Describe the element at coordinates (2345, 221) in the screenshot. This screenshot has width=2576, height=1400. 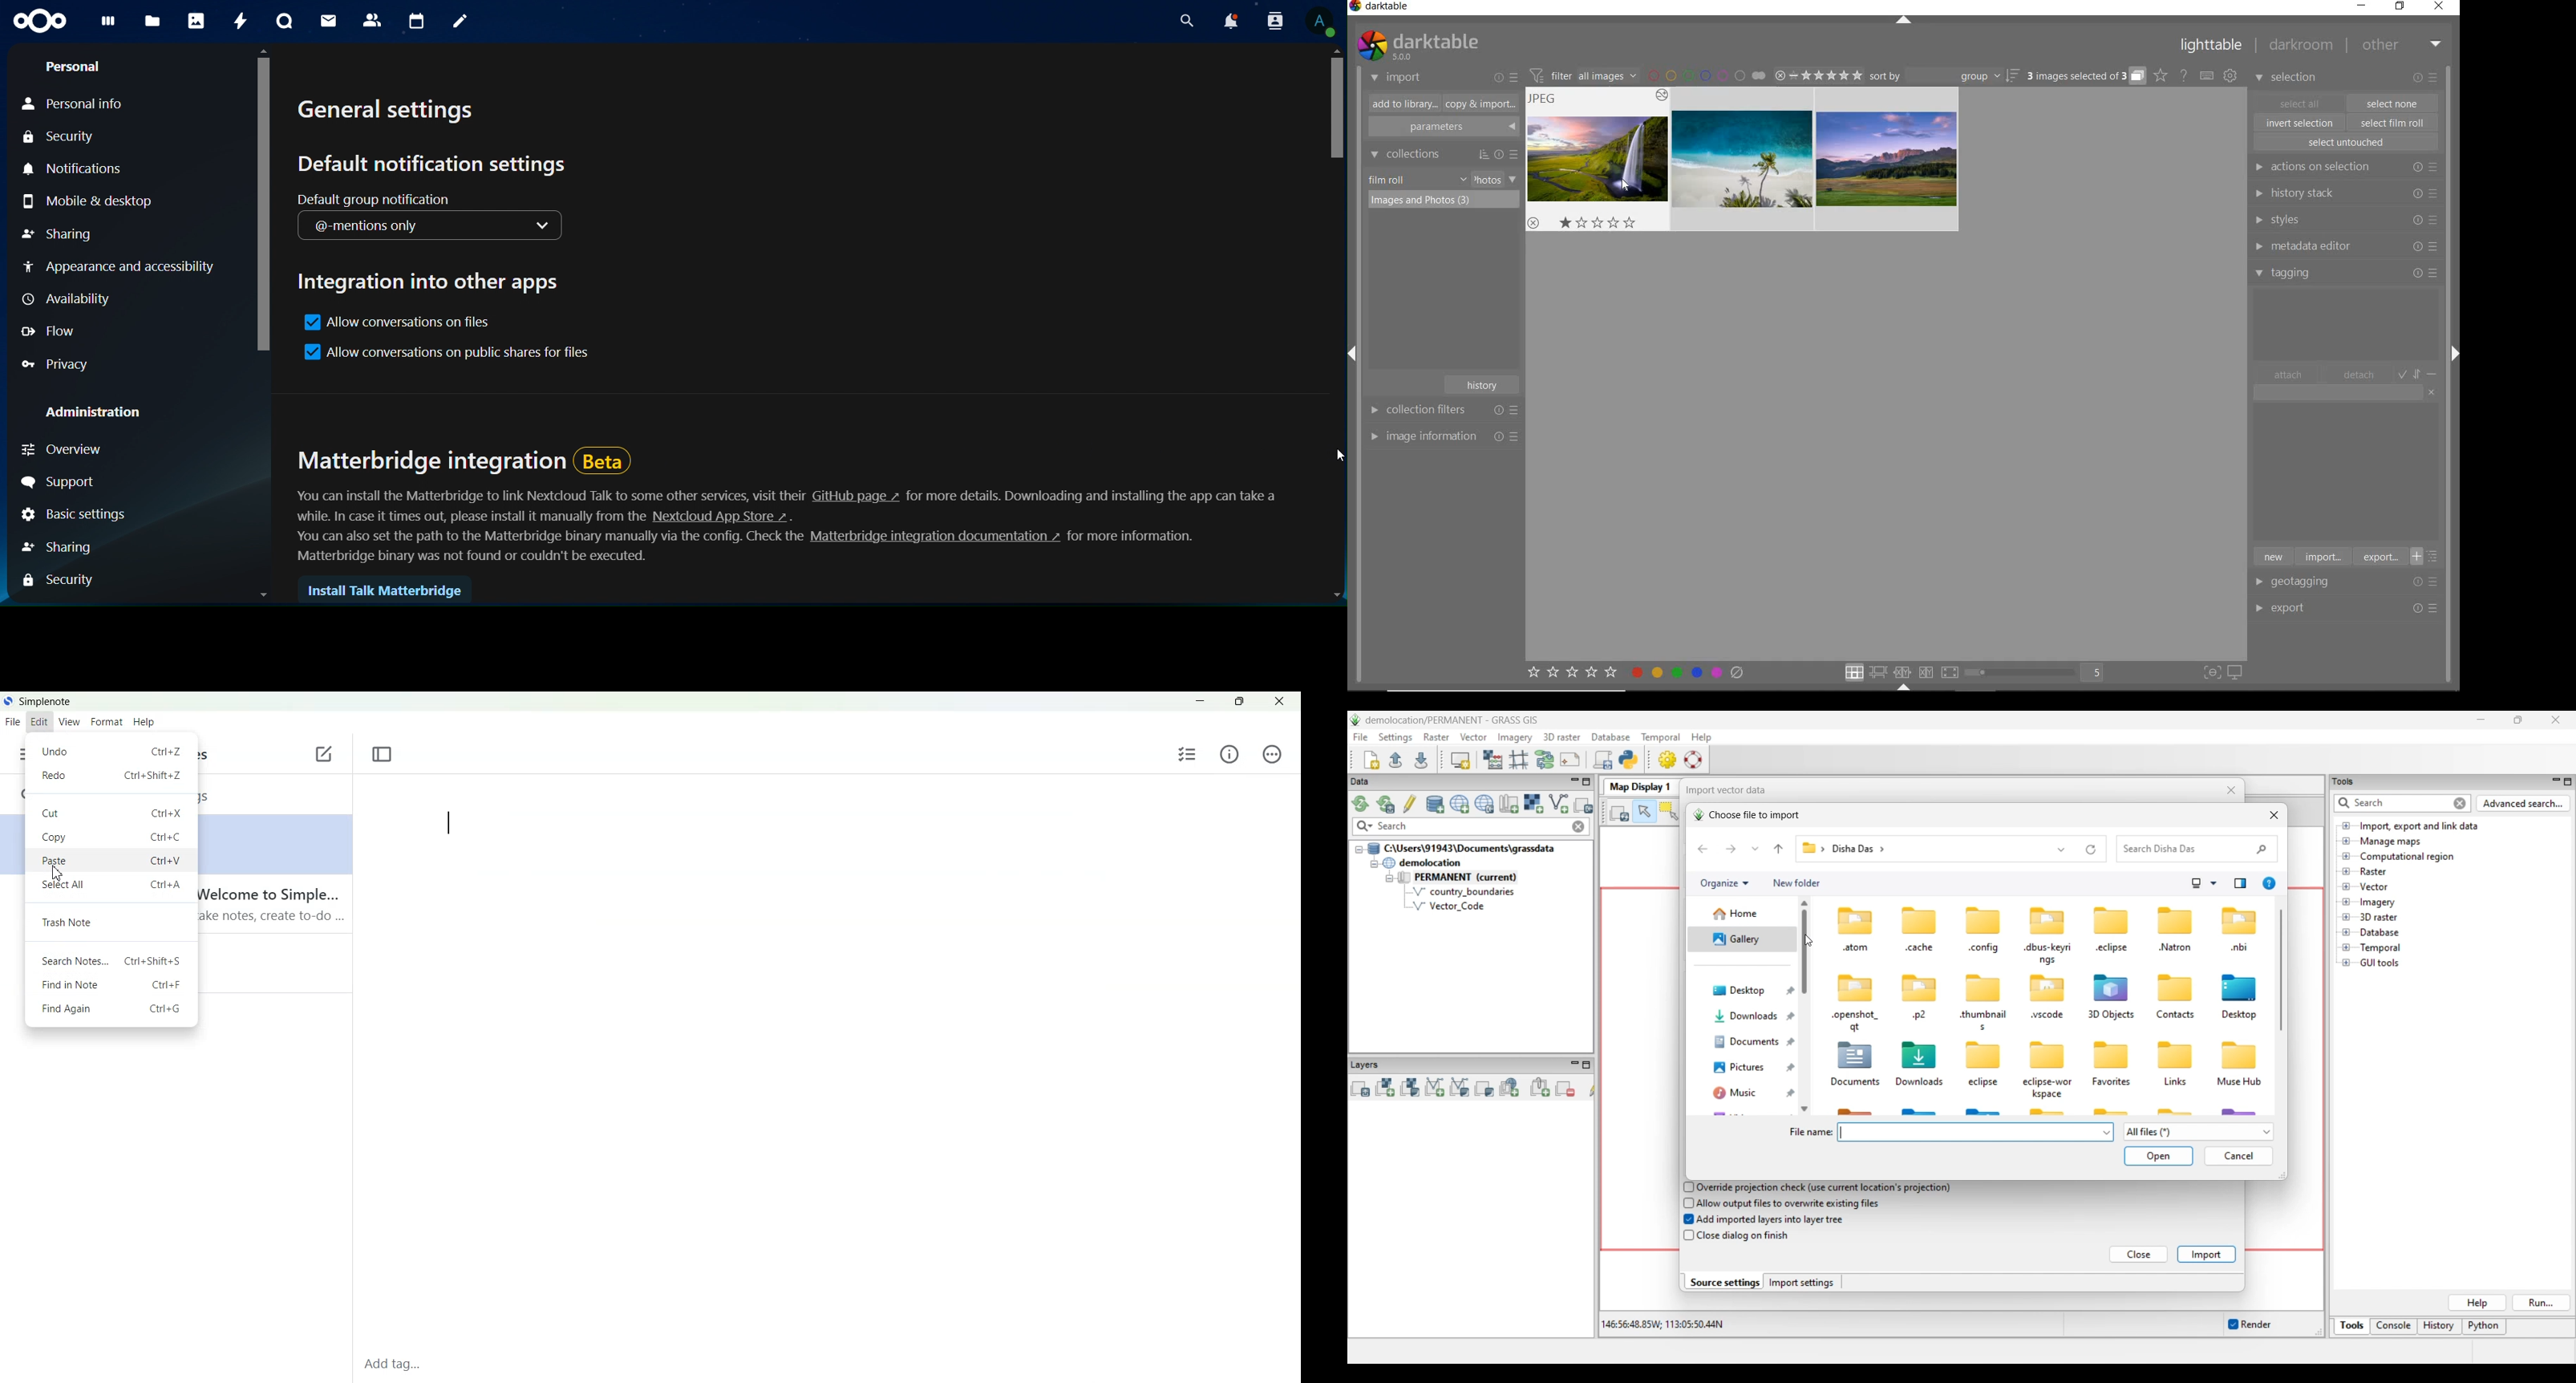
I see `styles` at that location.